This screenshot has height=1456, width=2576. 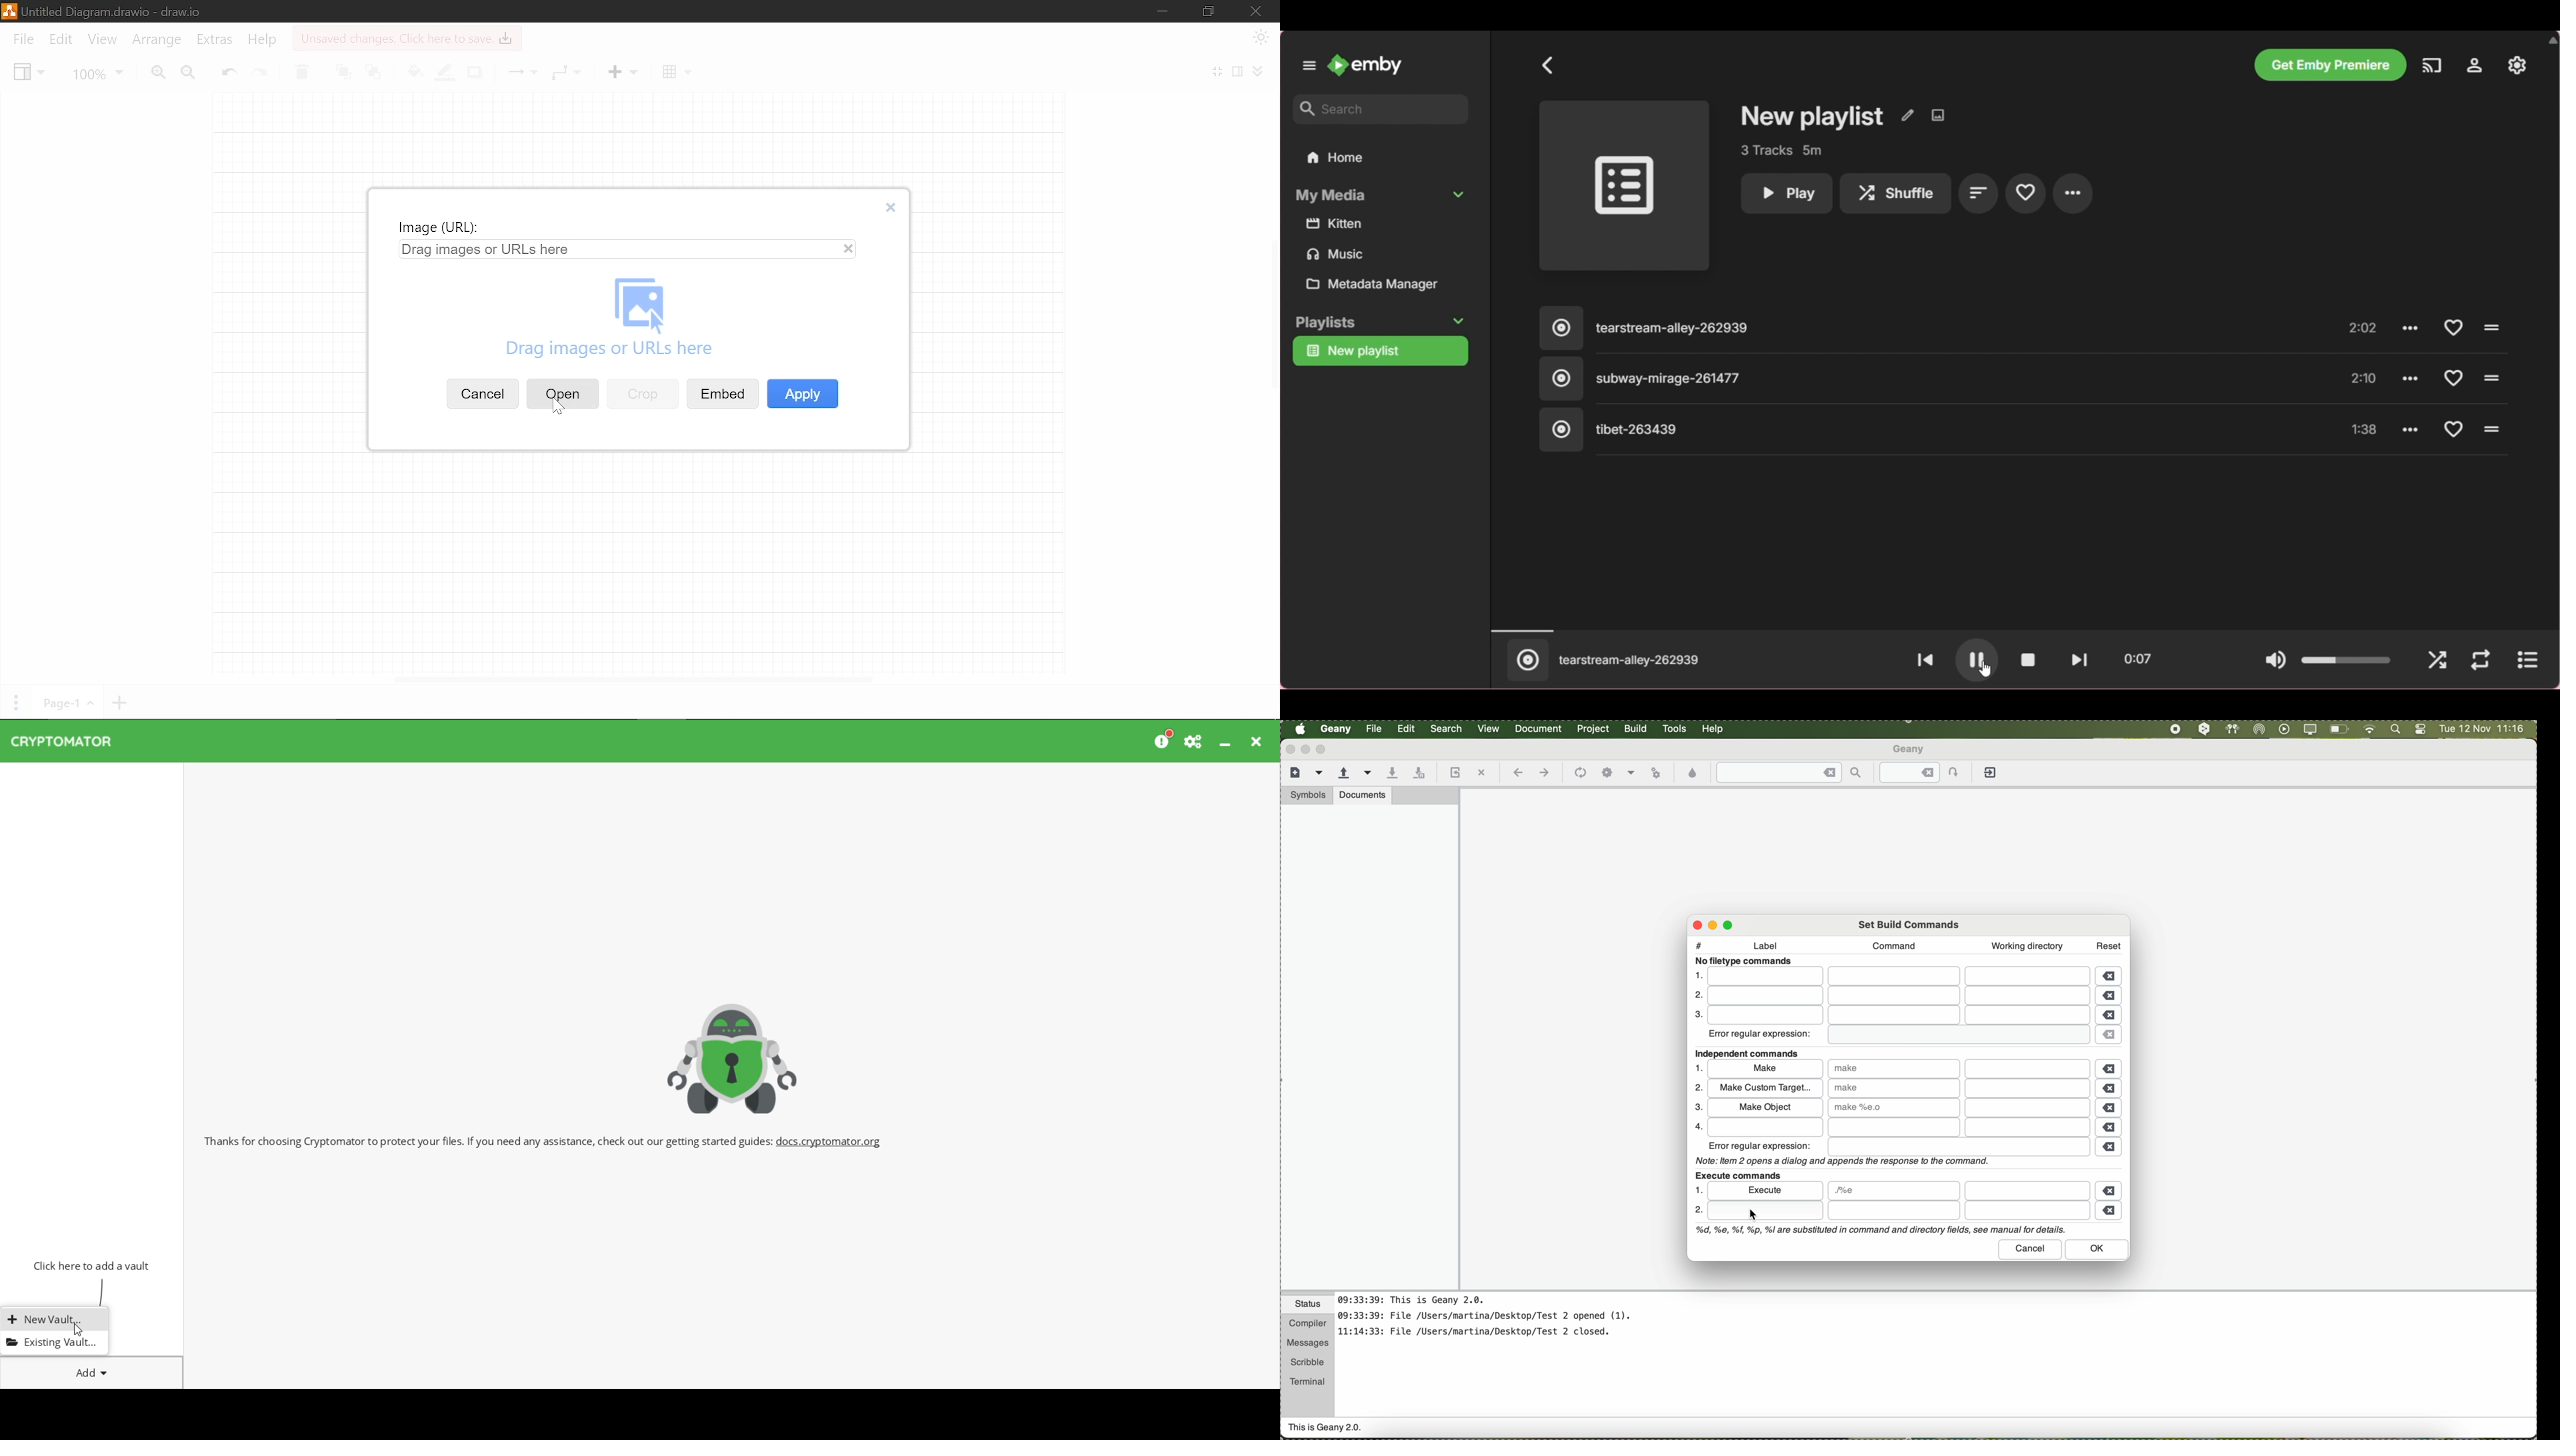 What do you see at coordinates (60, 41) in the screenshot?
I see `Edit` at bounding box center [60, 41].